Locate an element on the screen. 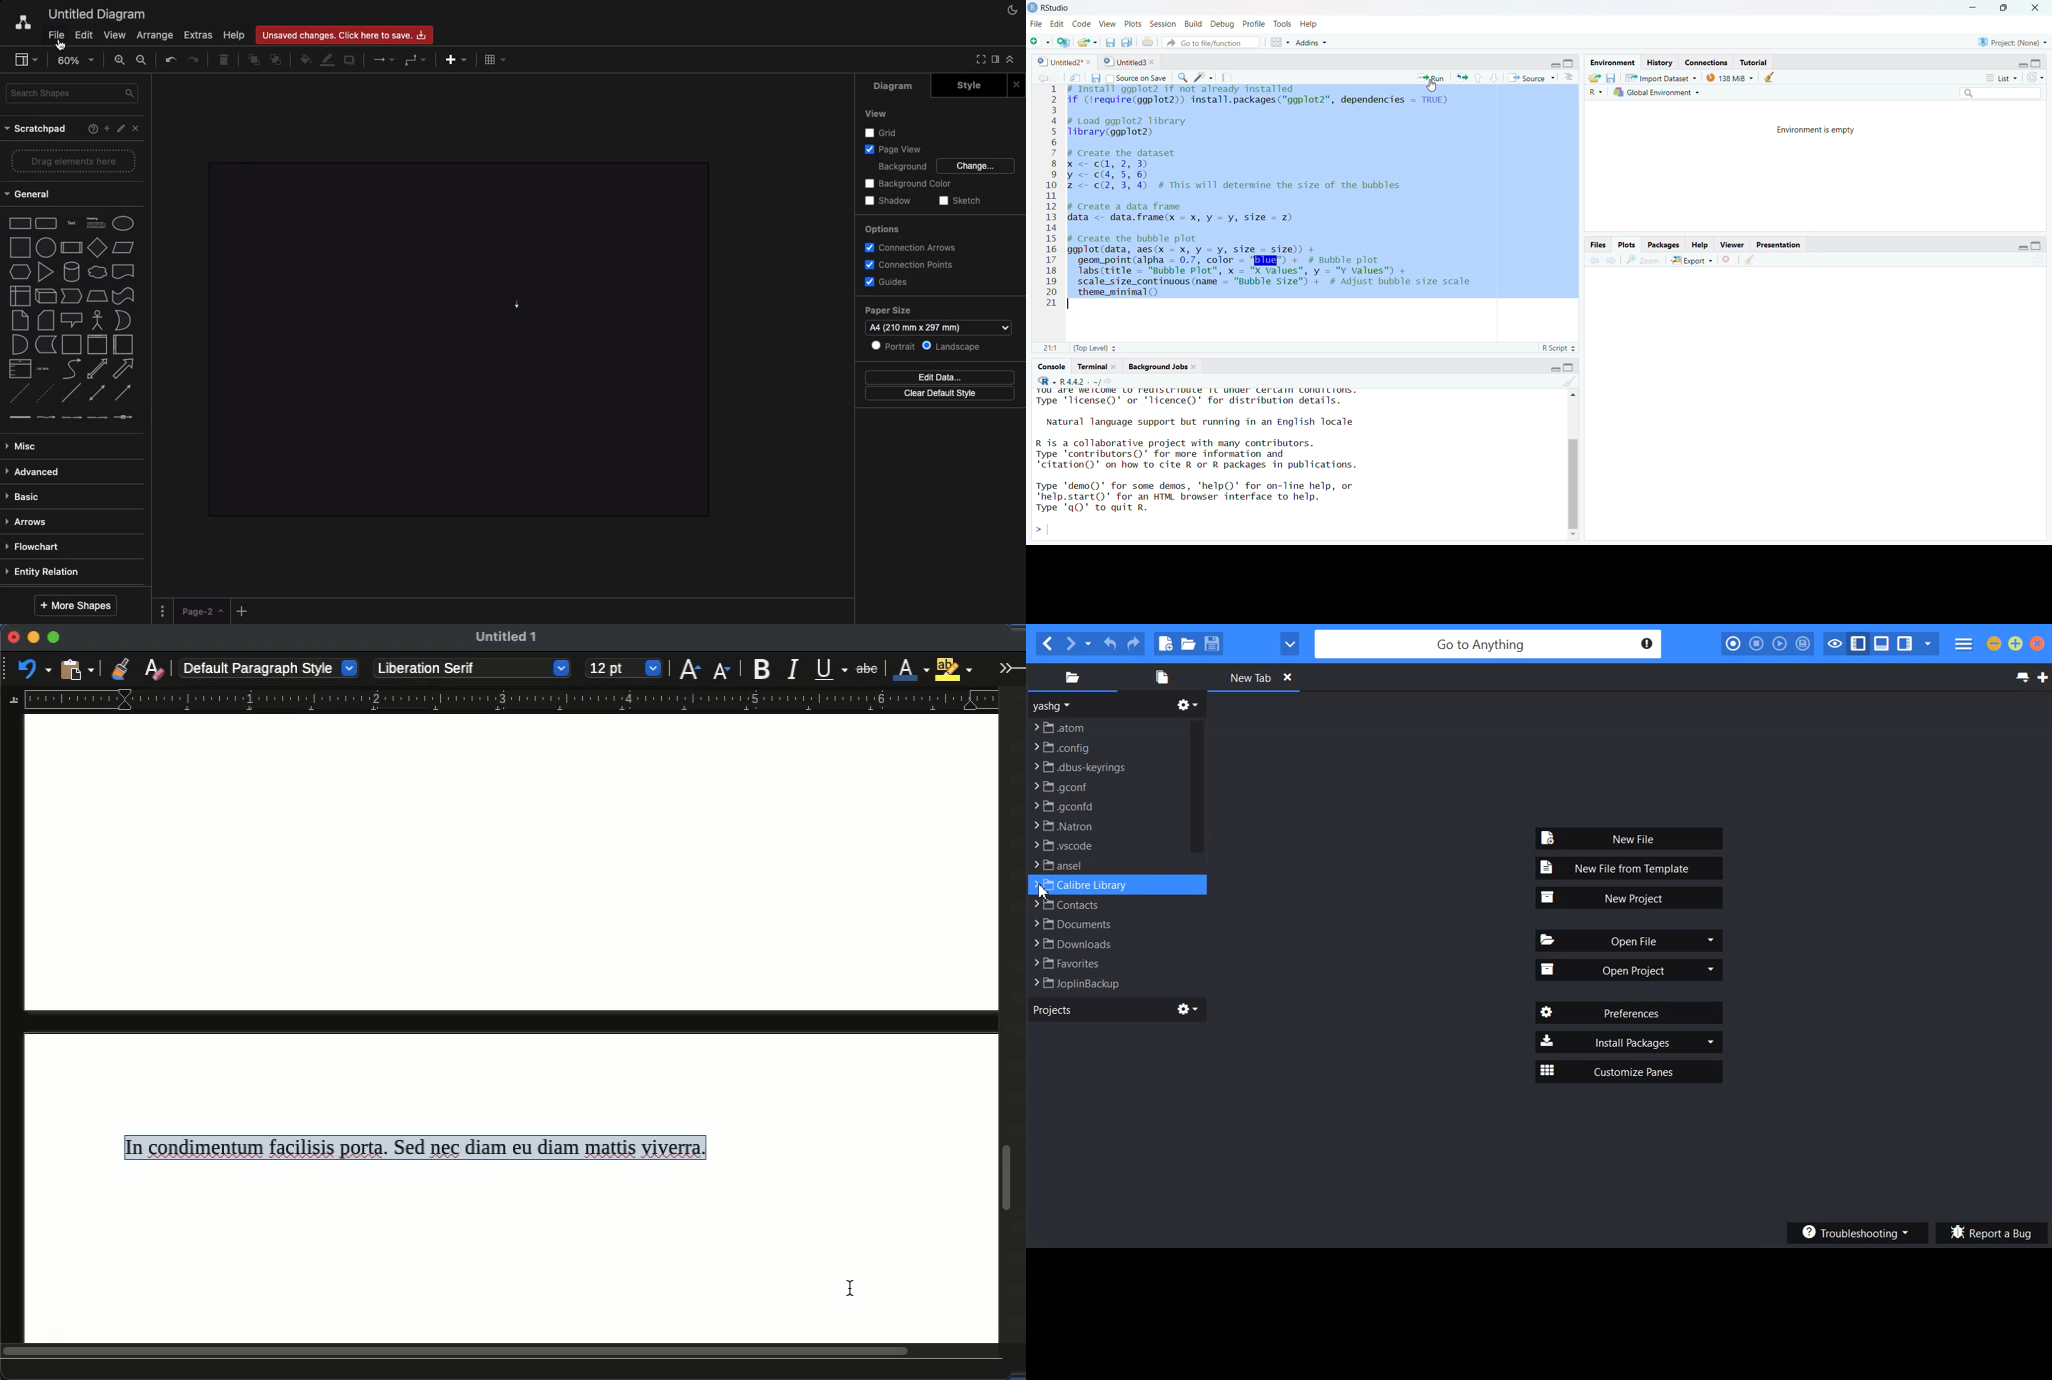  Console is located at coordinates (1051, 366).